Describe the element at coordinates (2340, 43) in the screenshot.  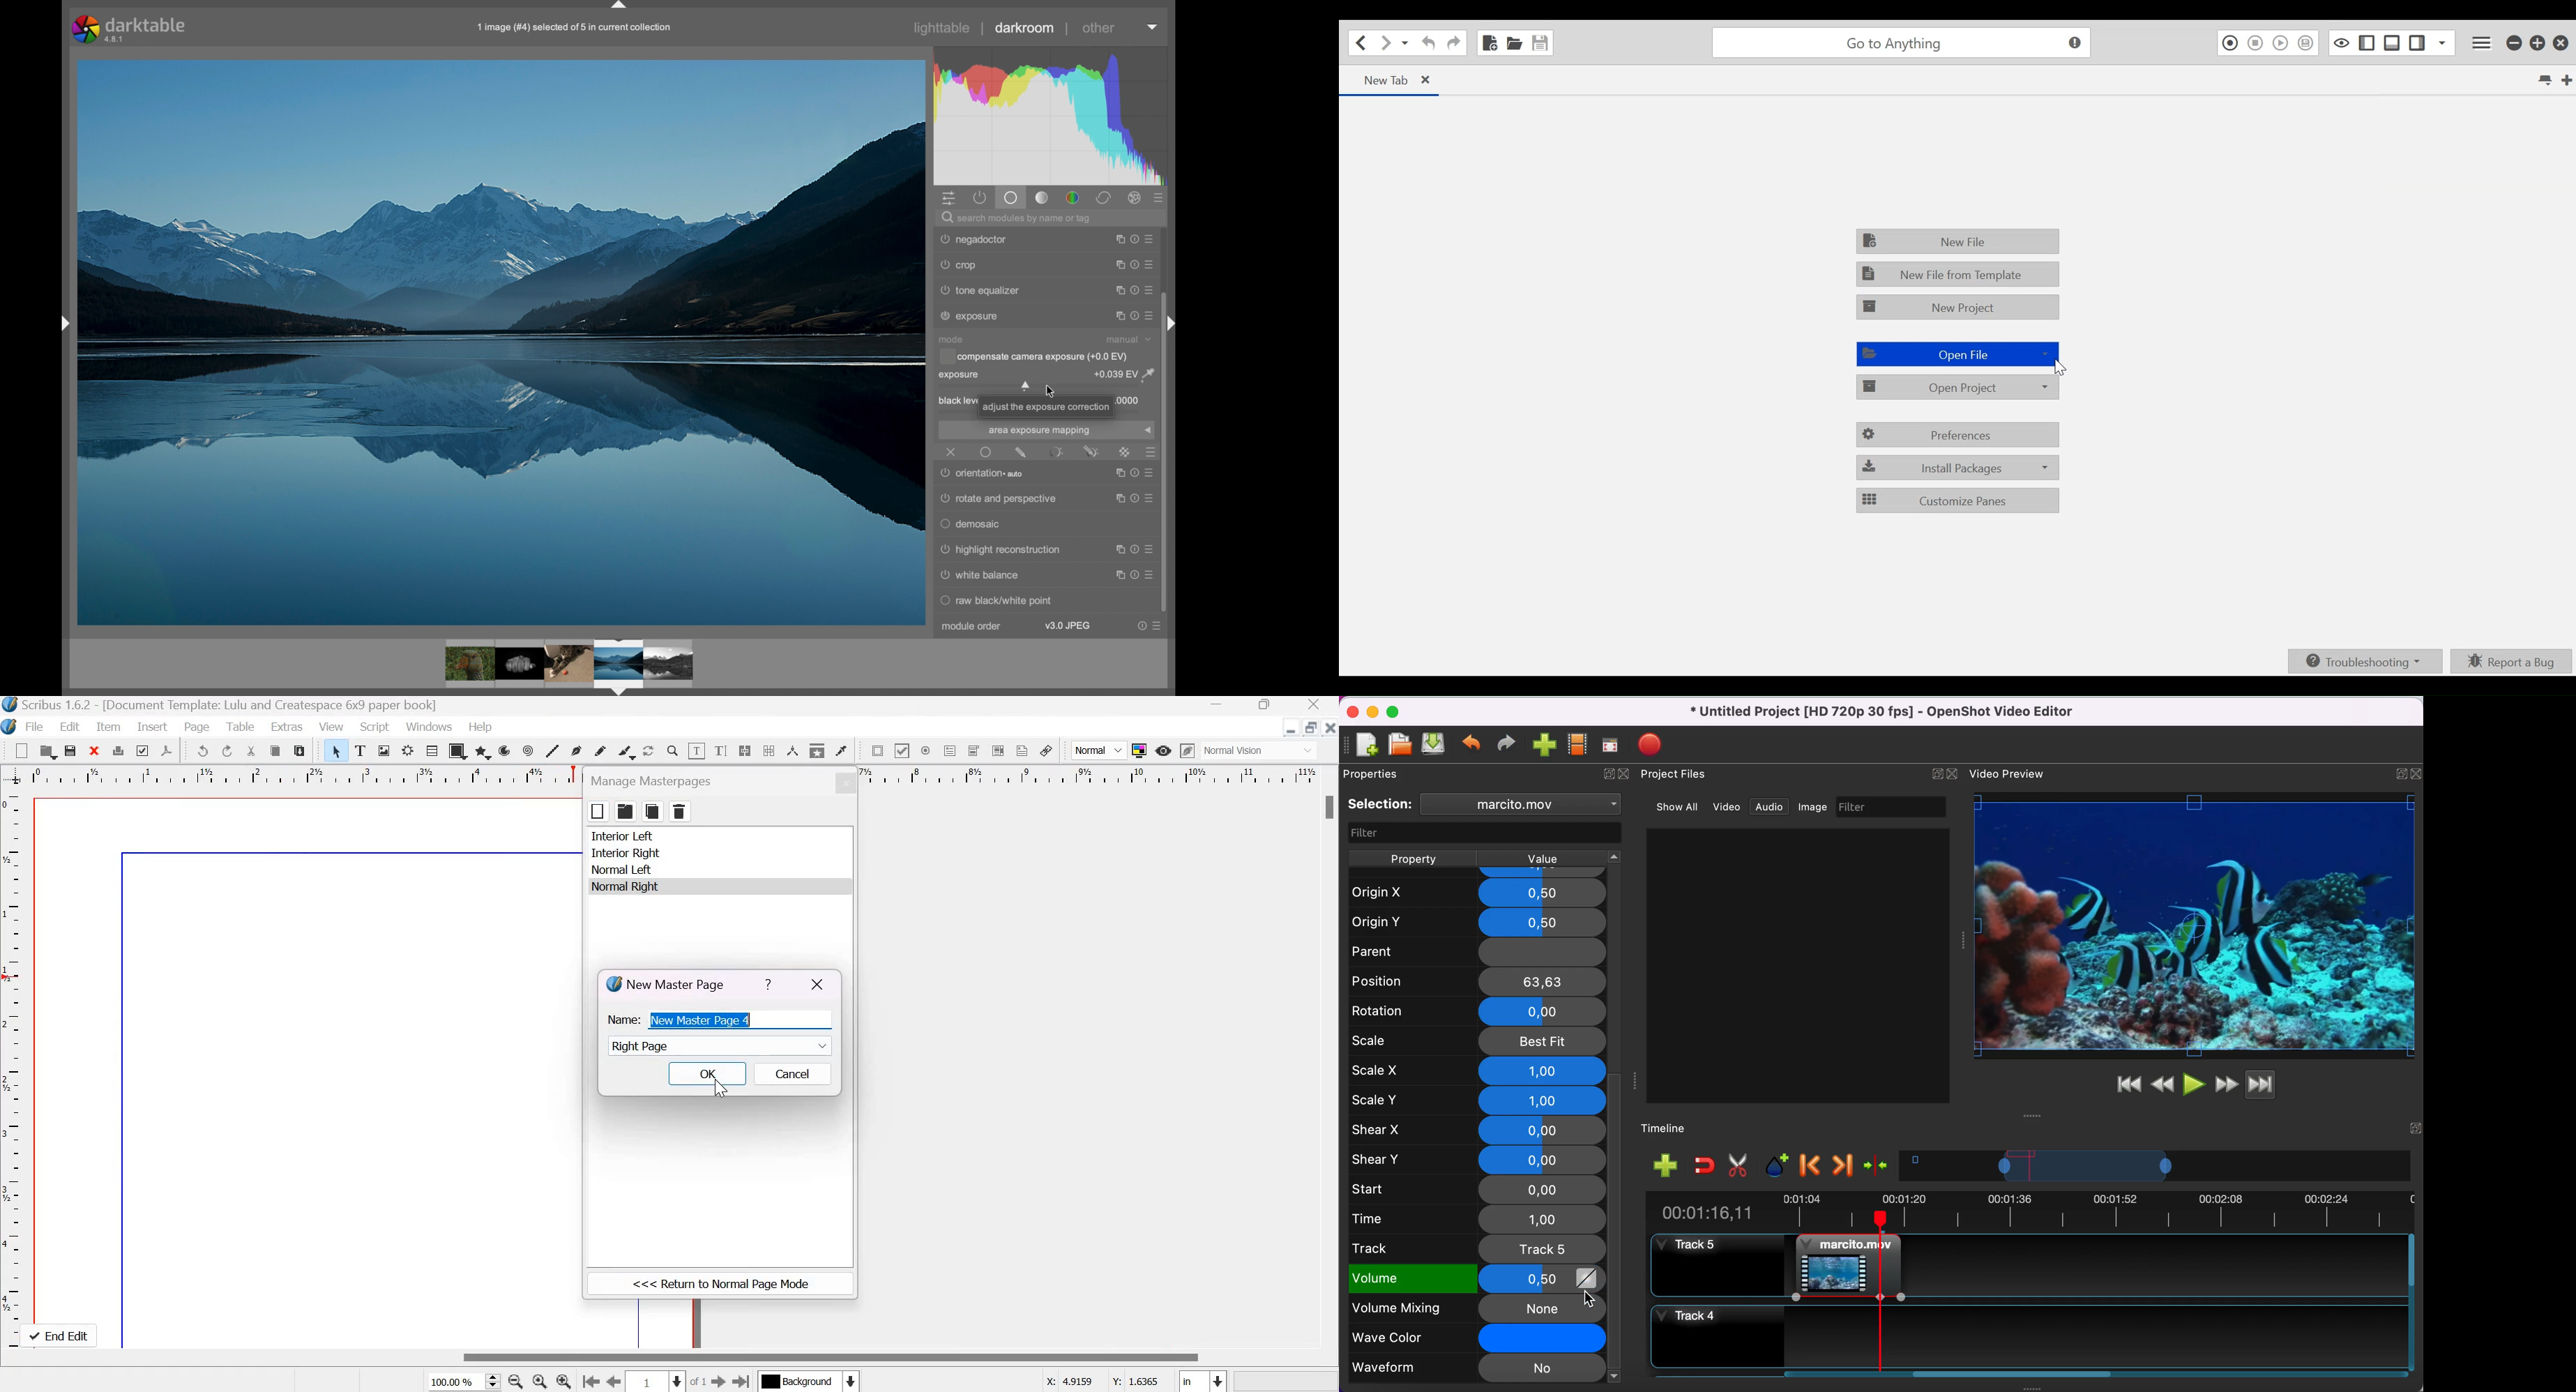
I see `Toggle Focus mode` at that location.